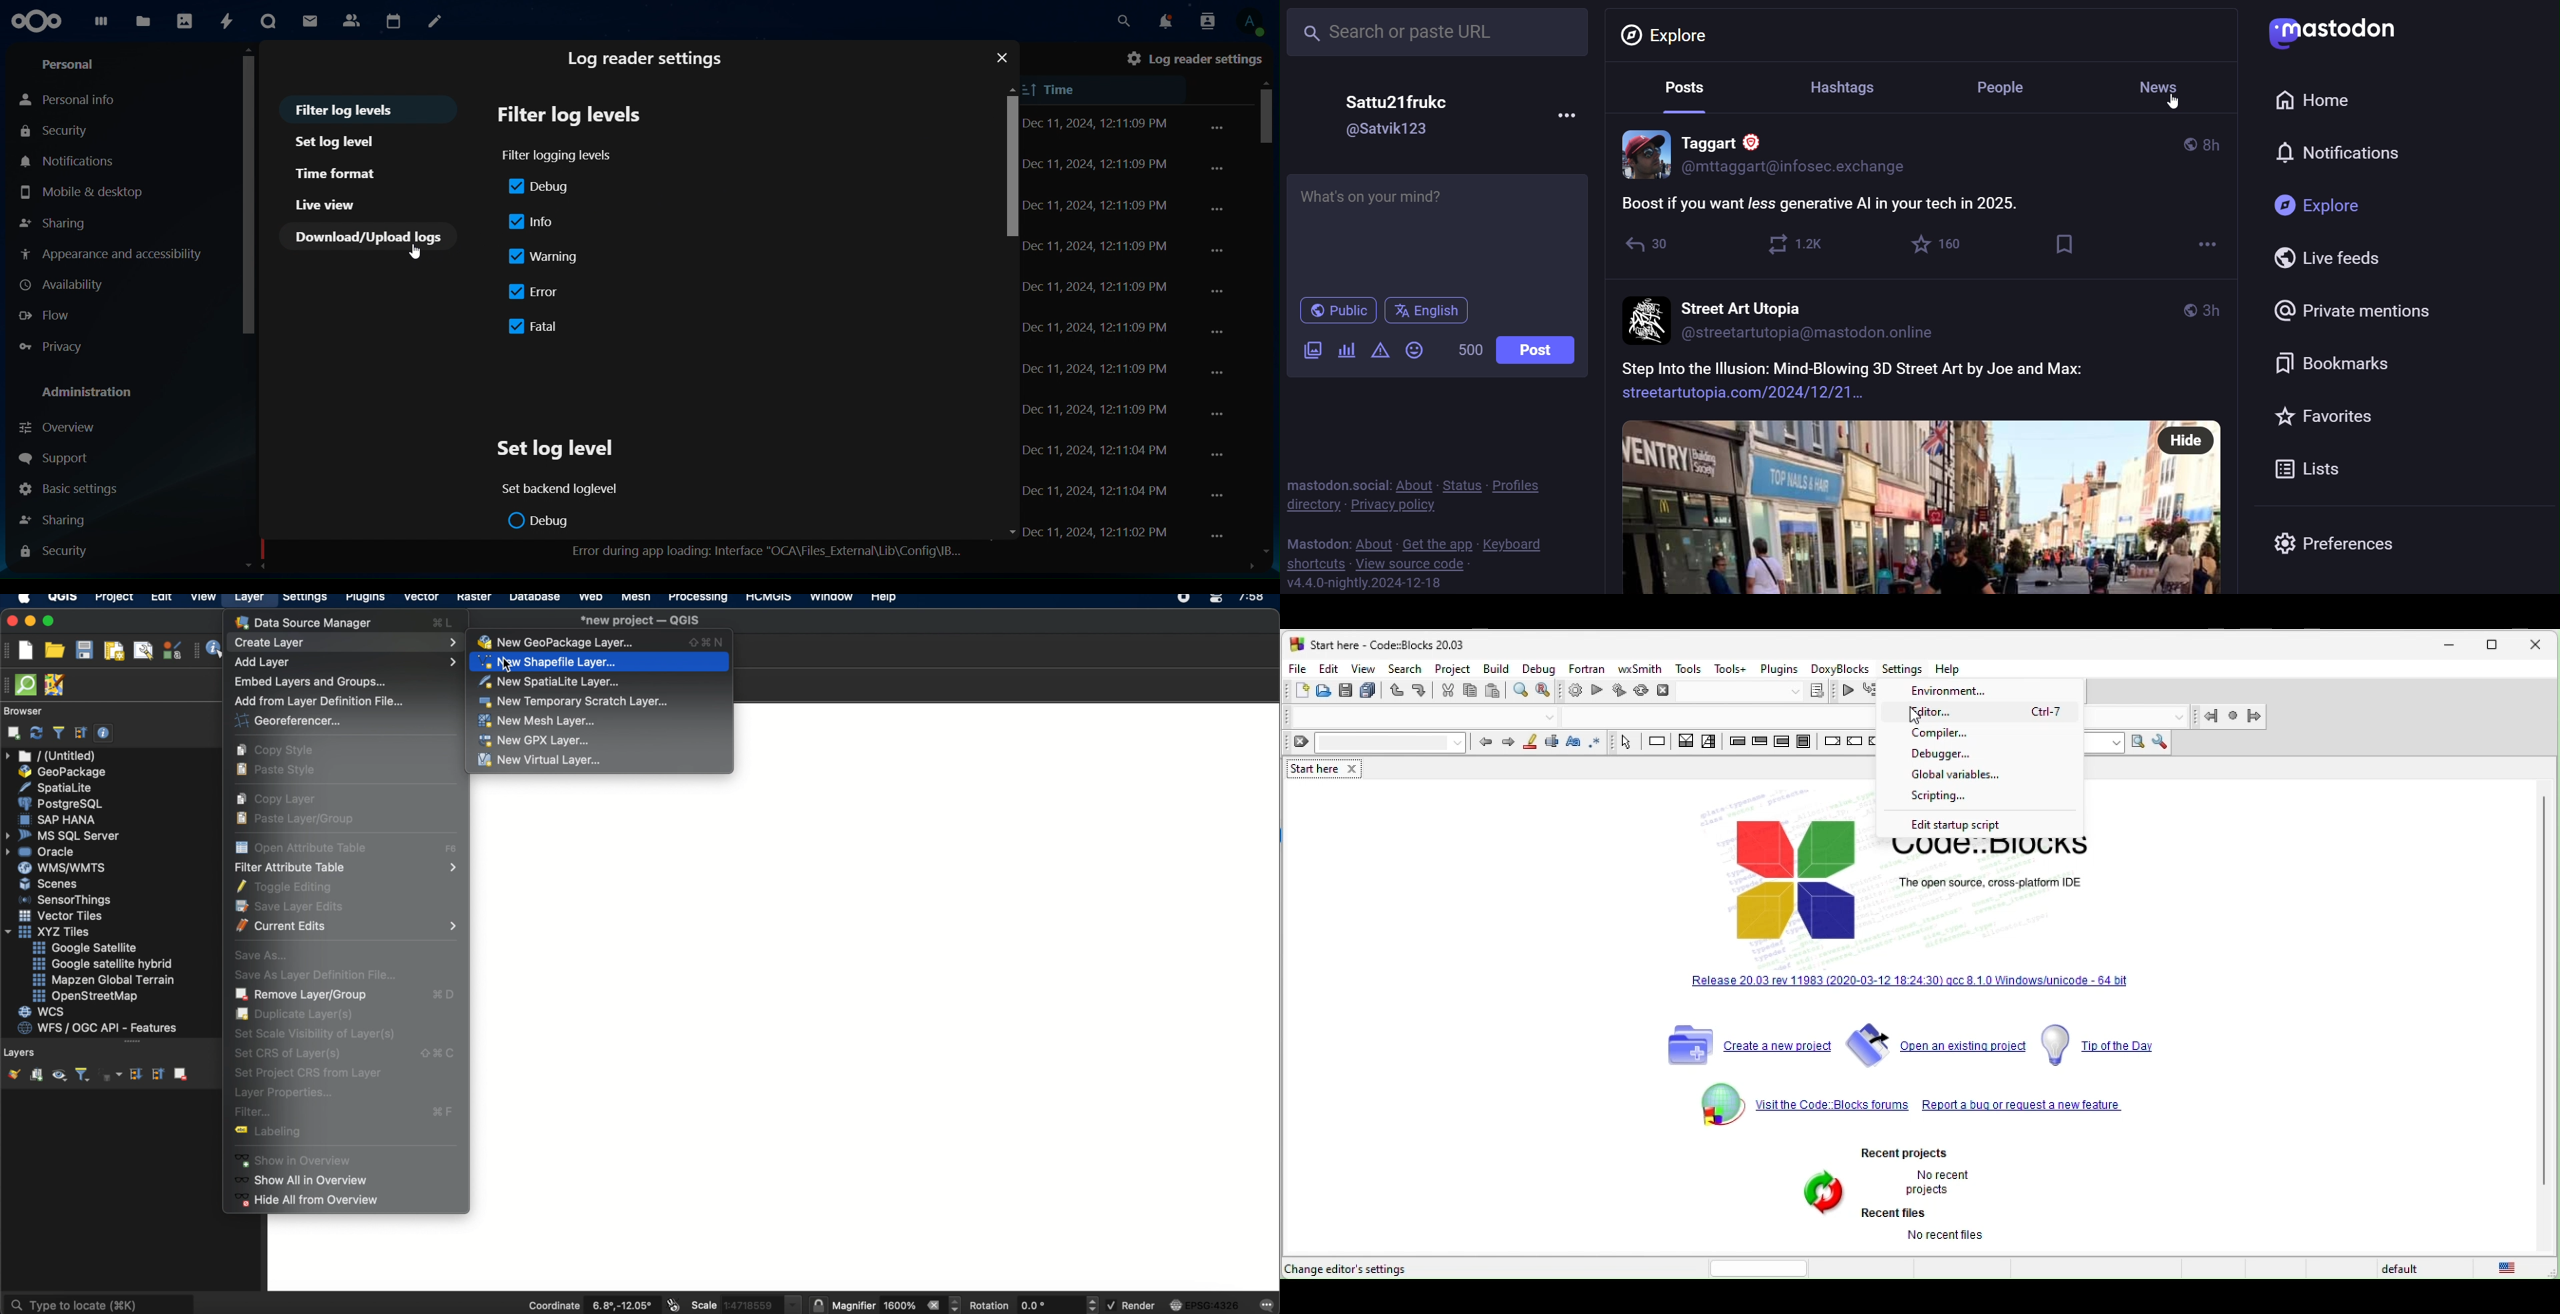 The height and width of the screenshot is (1316, 2576). Describe the element at coordinates (1327, 768) in the screenshot. I see `start here` at that location.